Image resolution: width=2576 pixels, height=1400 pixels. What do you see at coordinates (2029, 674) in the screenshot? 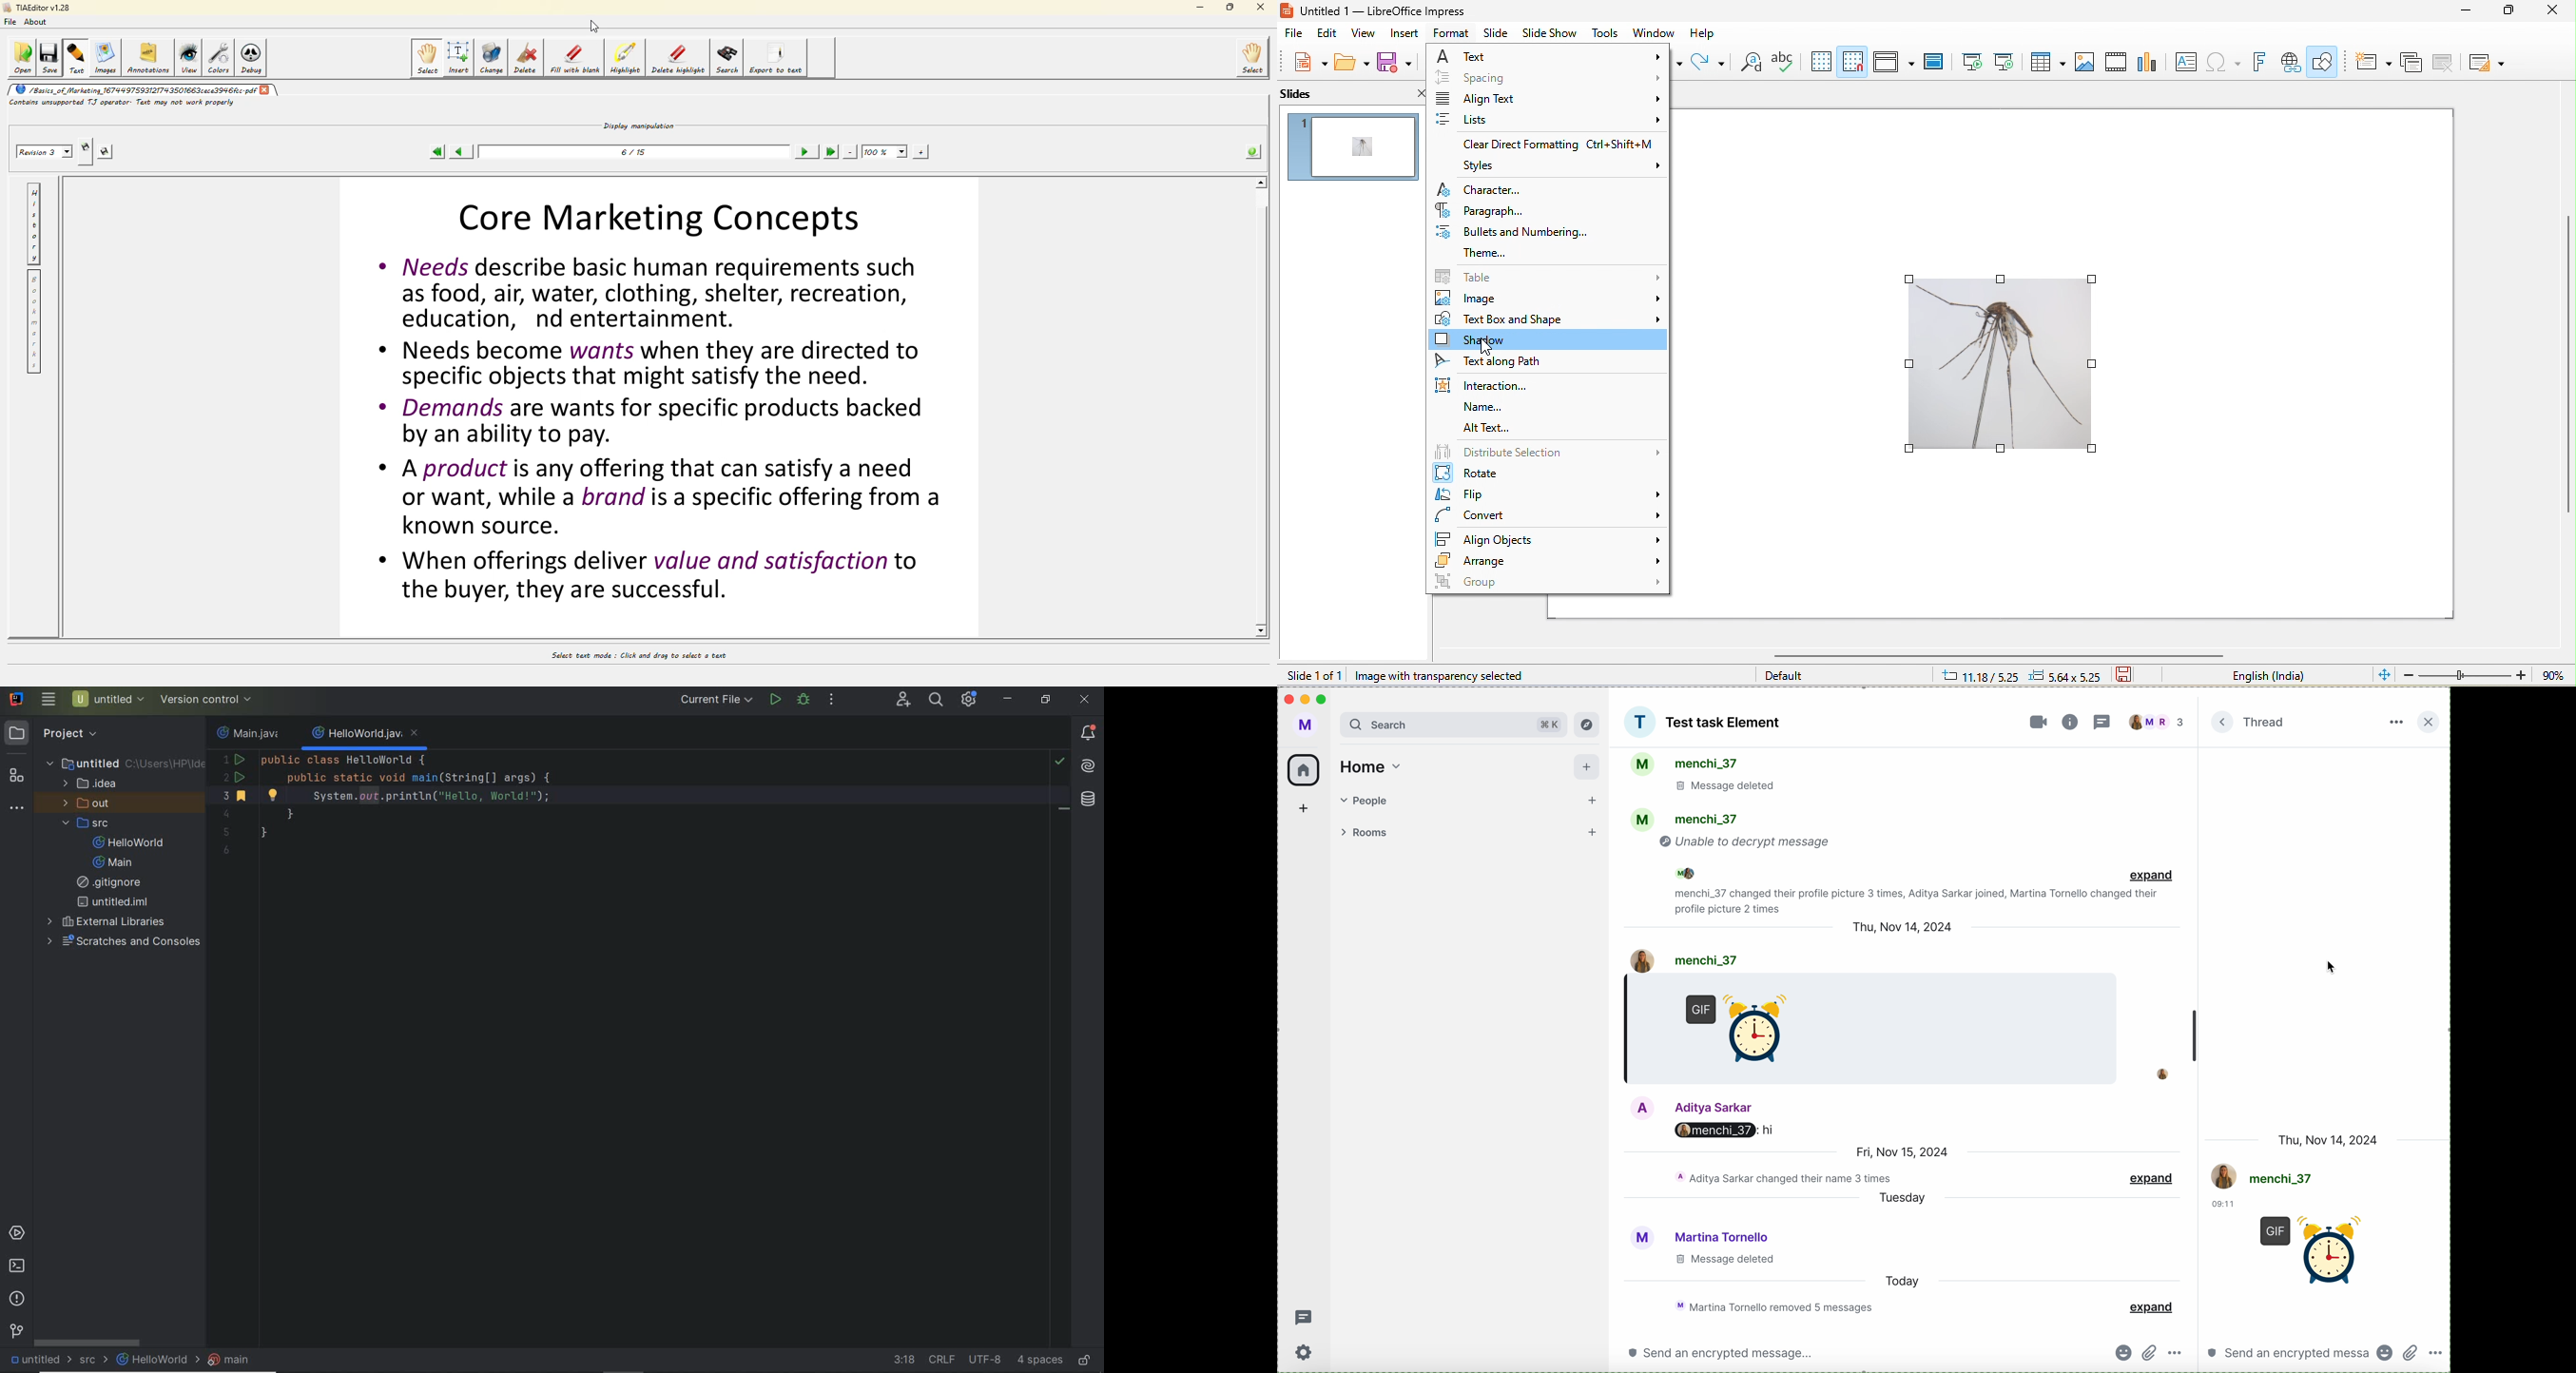
I see `cursor and object position changed` at bounding box center [2029, 674].